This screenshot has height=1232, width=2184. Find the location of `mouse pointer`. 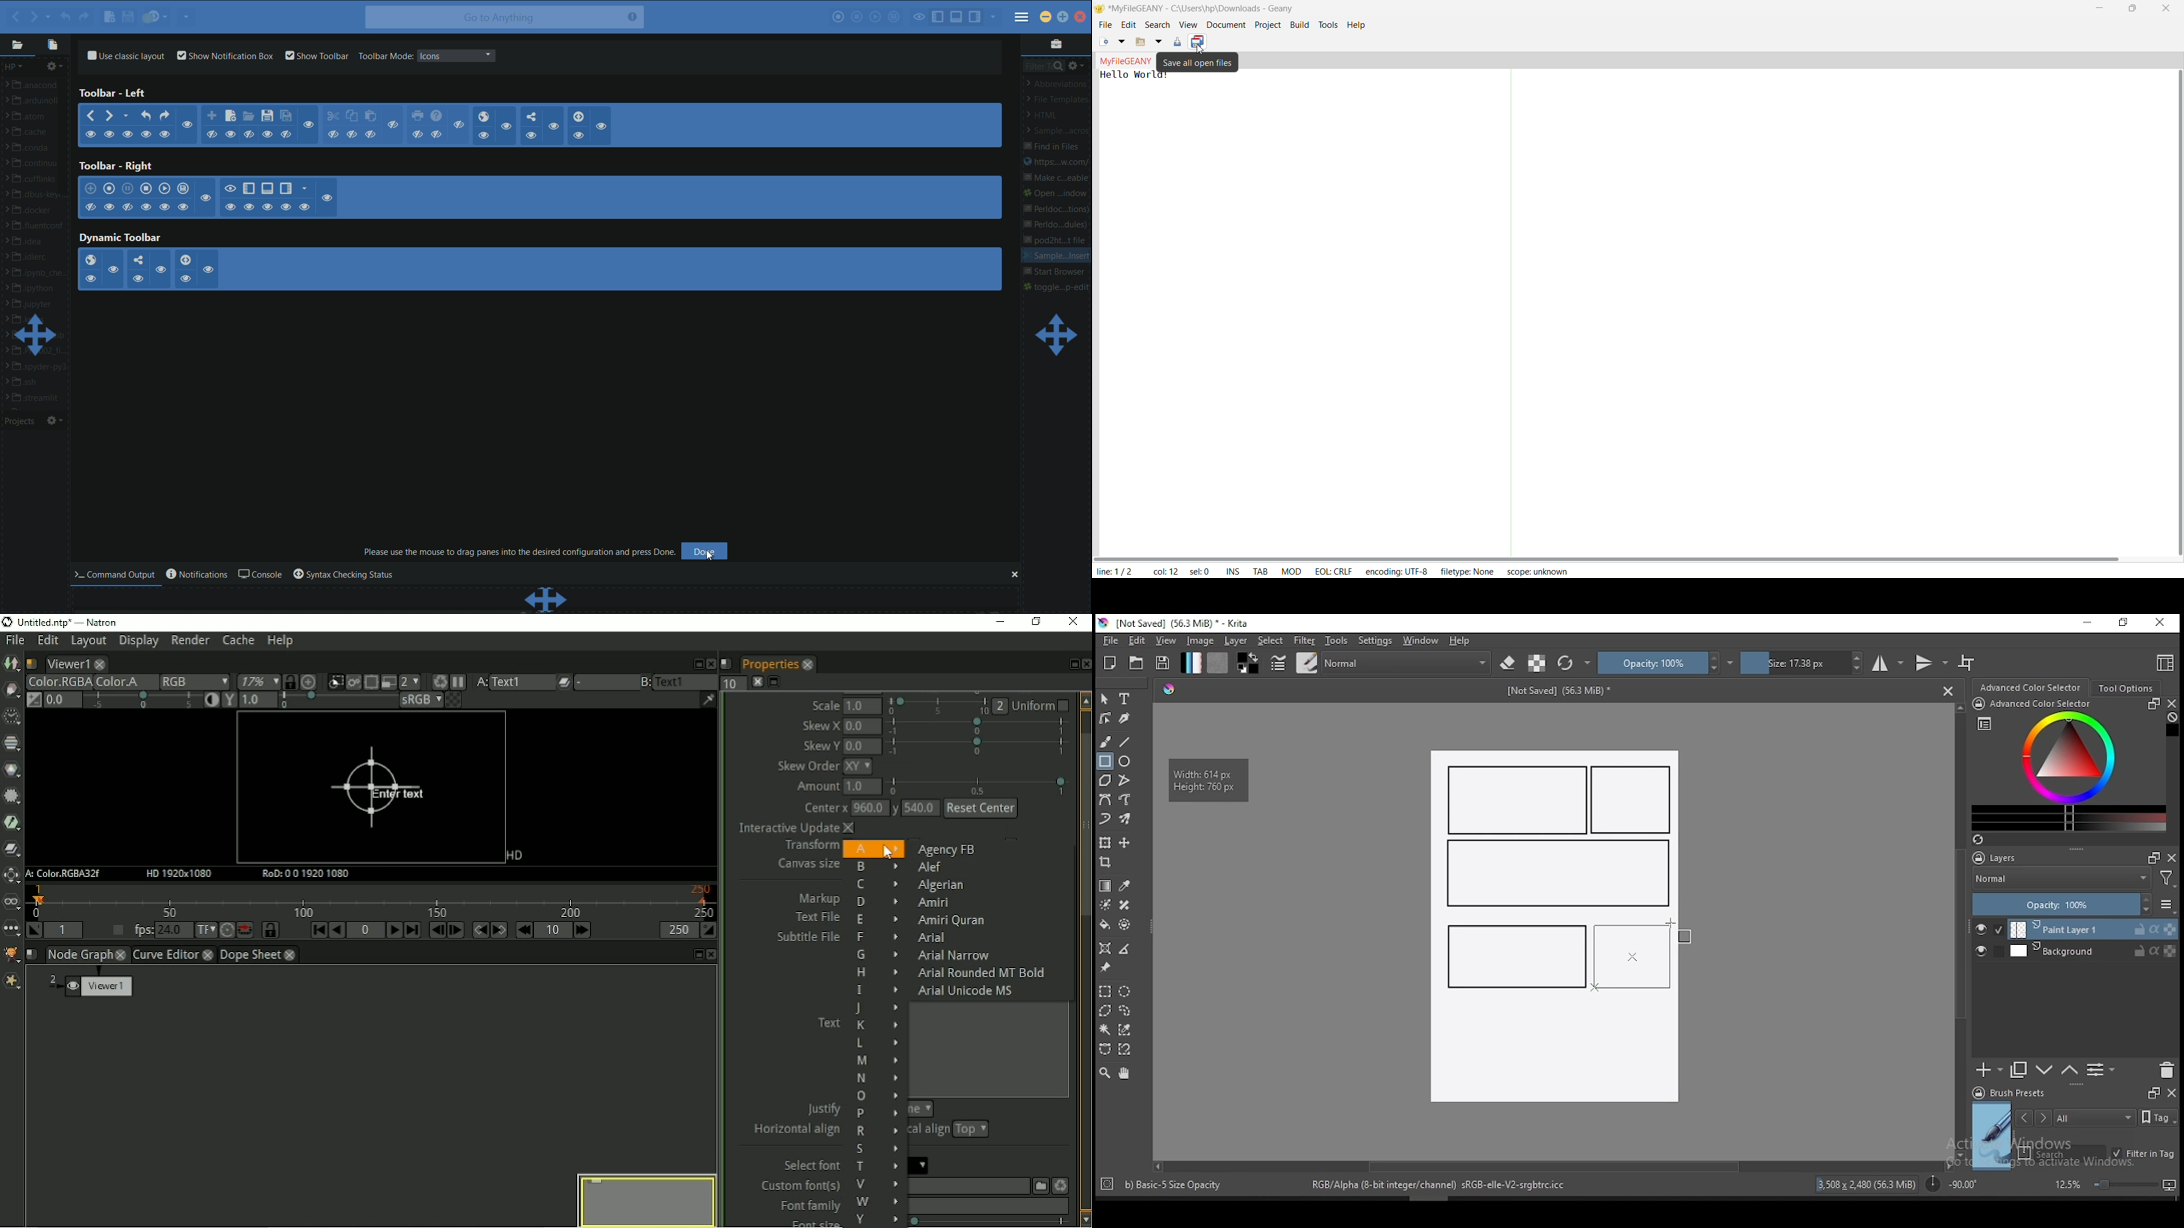

mouse pointer is located at coordinates (1672, 924).